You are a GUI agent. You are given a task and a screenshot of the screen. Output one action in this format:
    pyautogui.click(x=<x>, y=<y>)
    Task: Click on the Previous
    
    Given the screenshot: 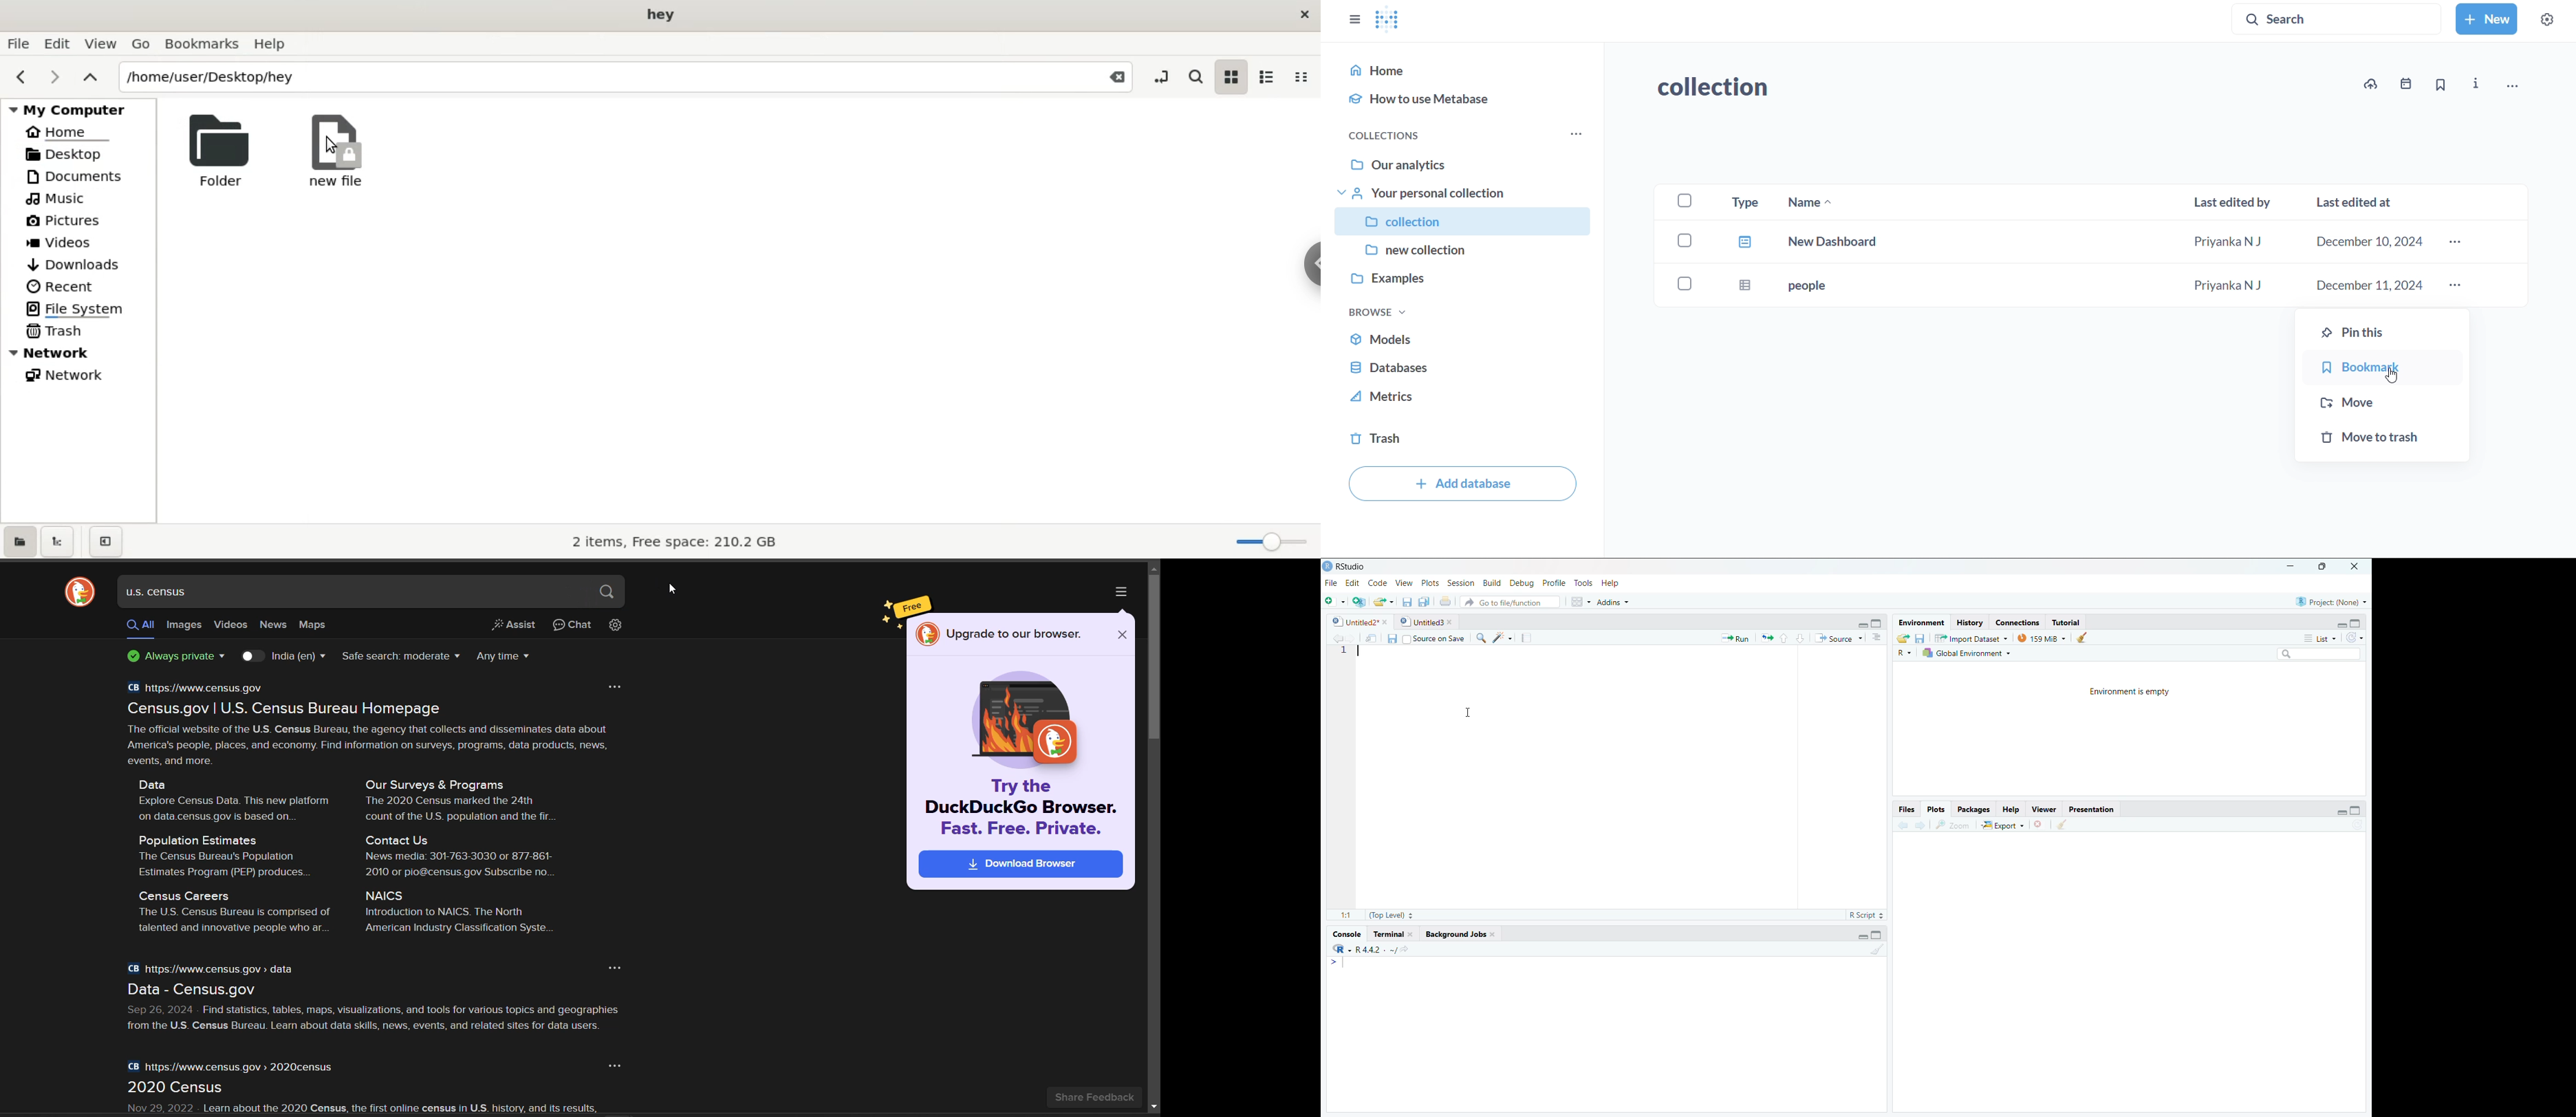 What is the action you would take?
    pyautogui.click(x=1901, y=826)
    